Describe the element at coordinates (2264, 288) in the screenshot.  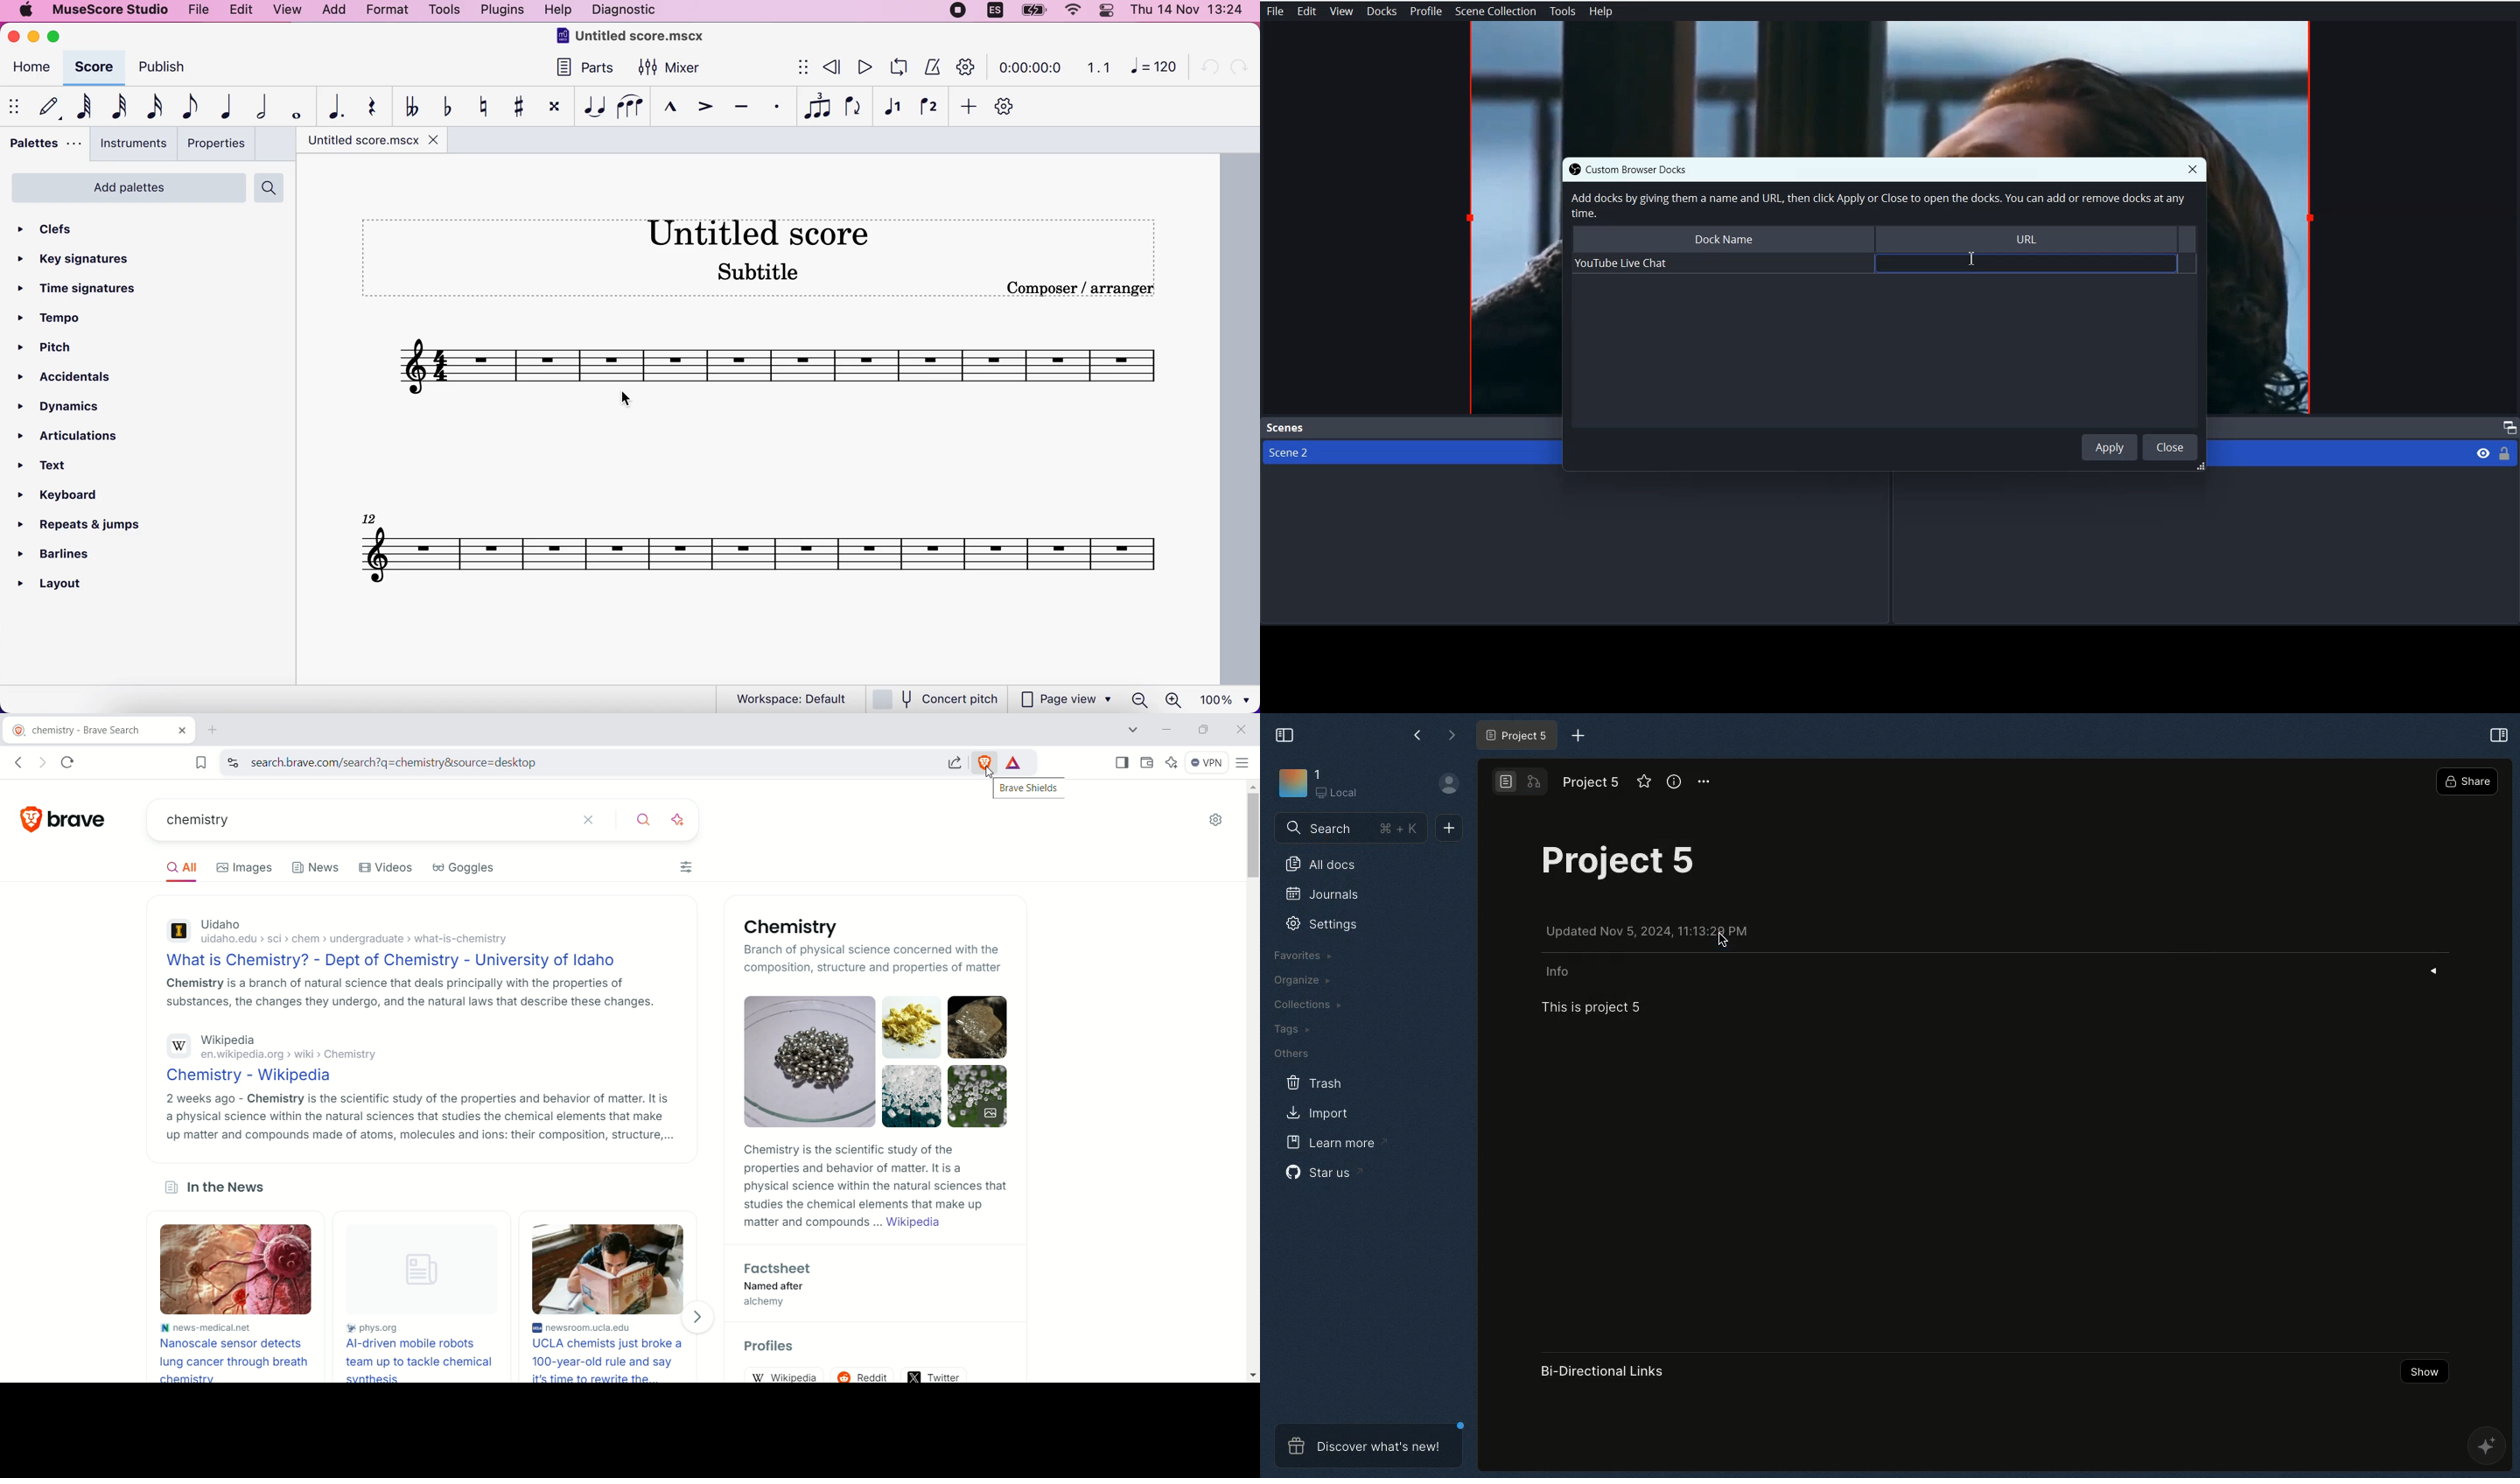
I see `File Preview window` at that location.